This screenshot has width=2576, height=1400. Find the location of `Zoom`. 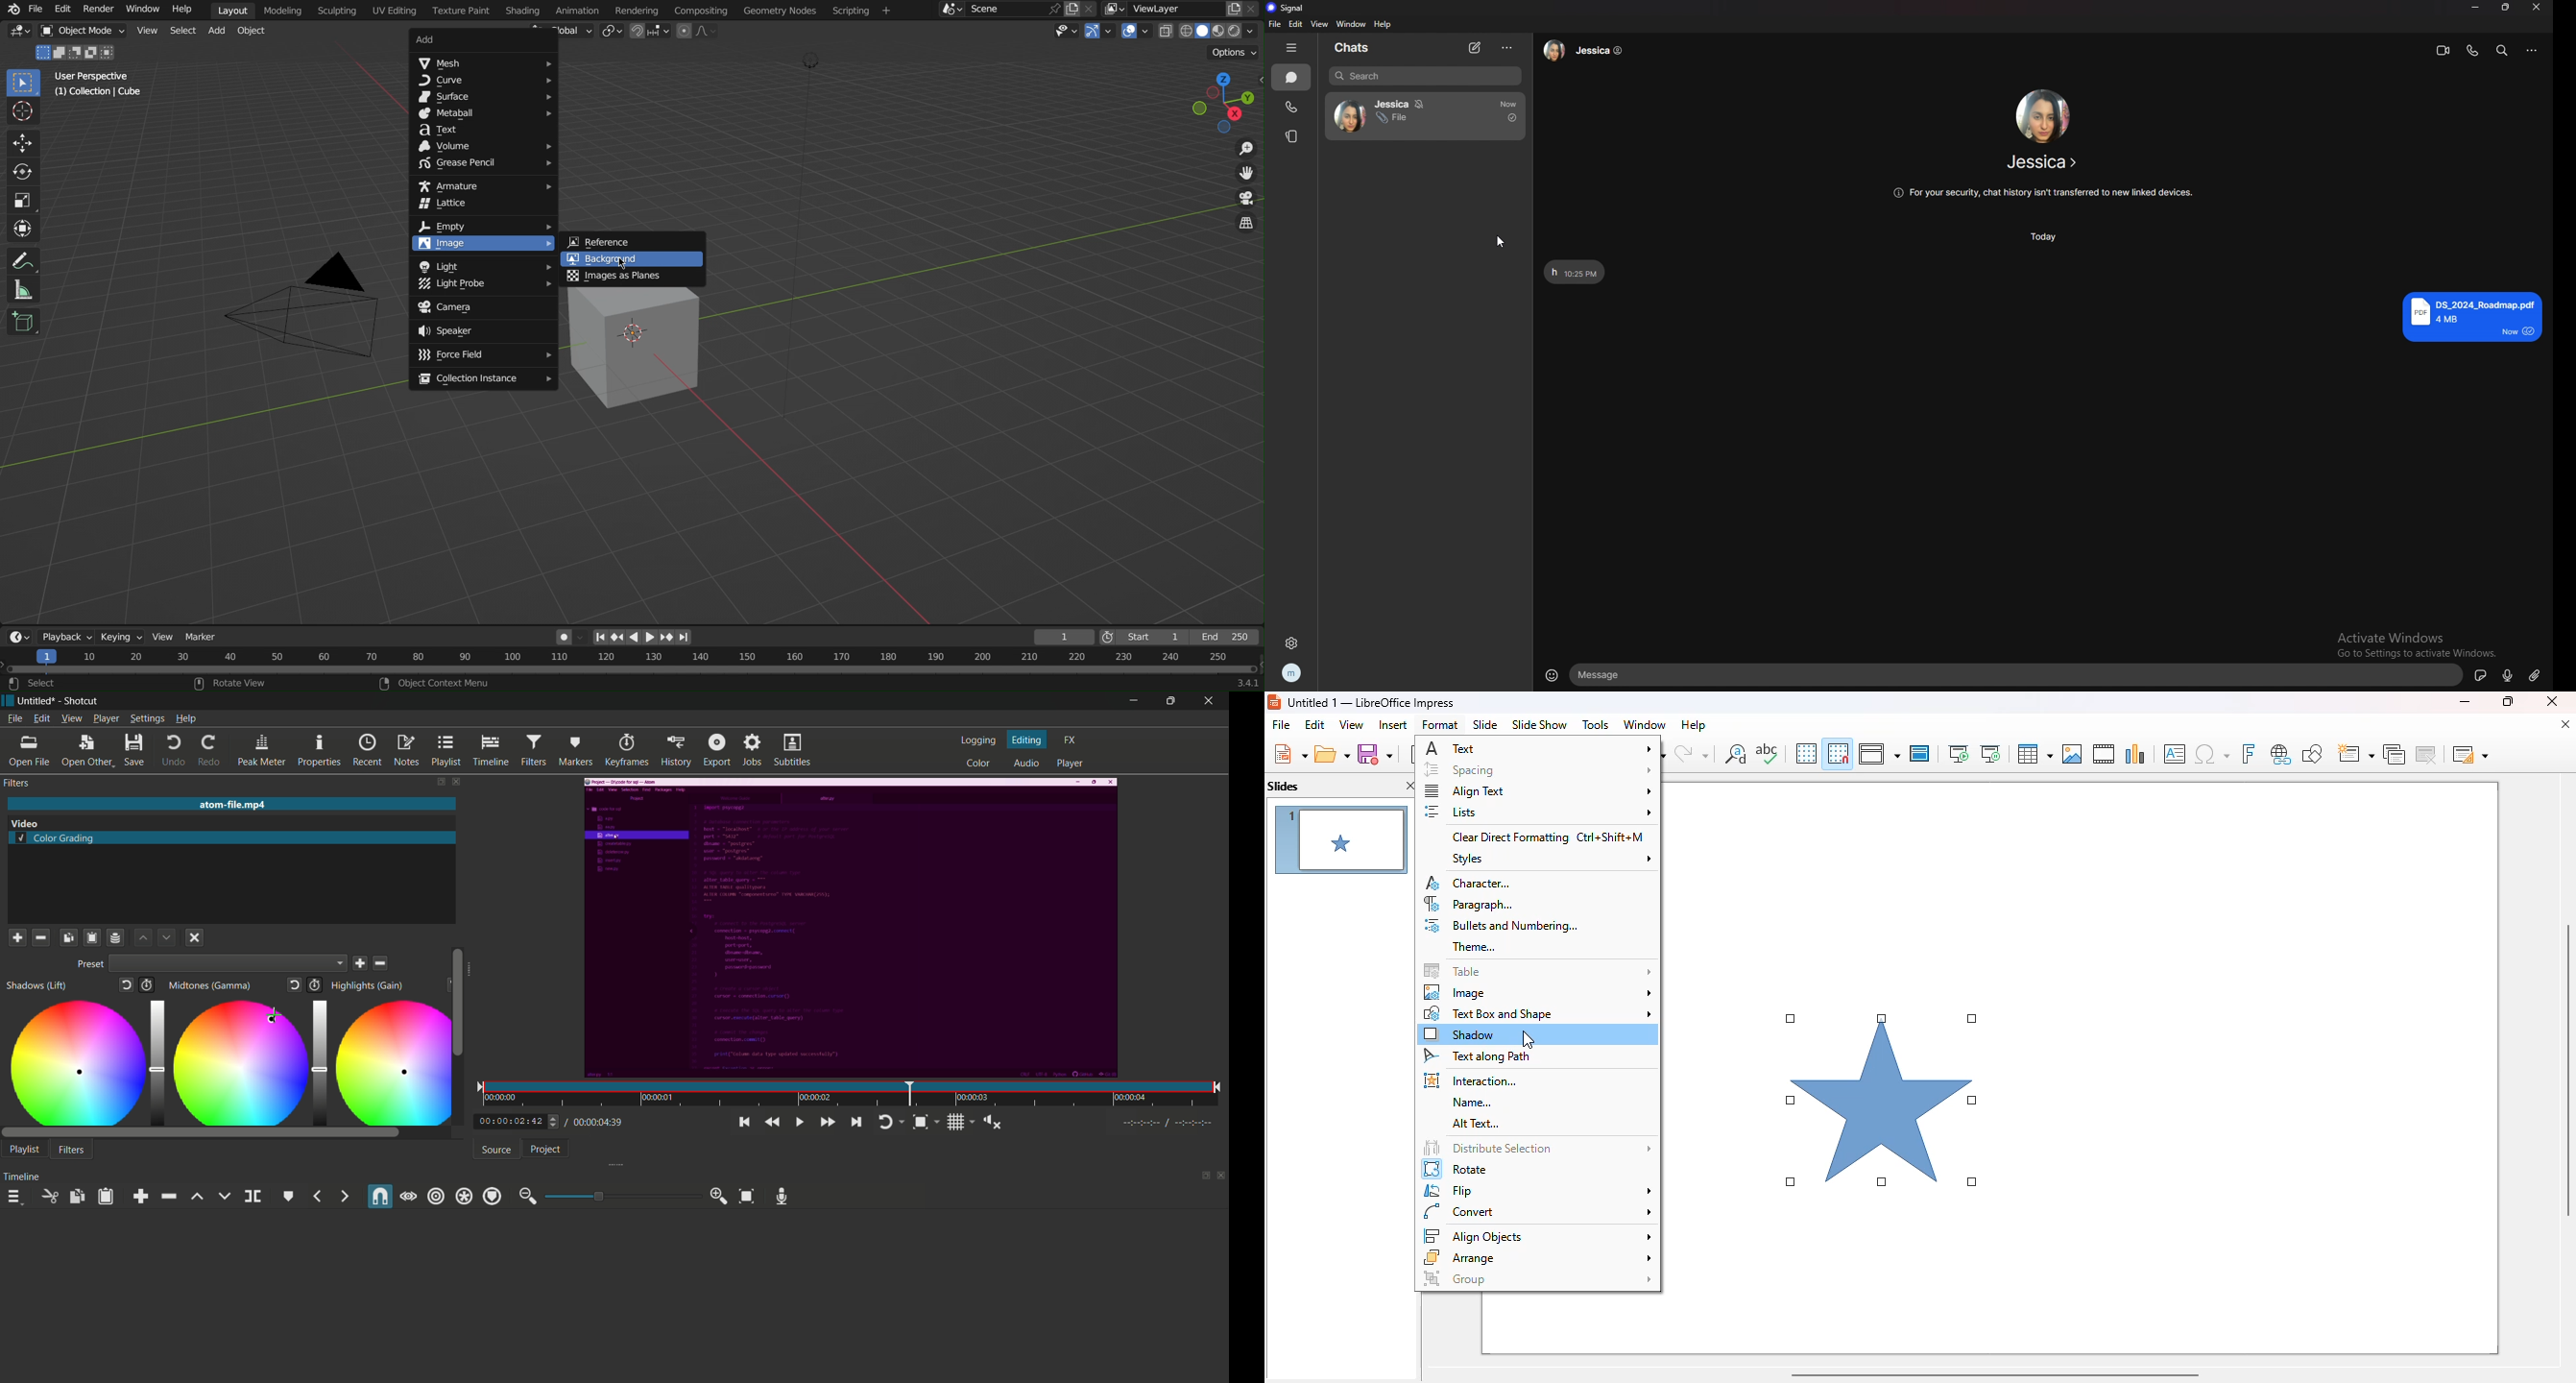

Zoom is located at coordinates (1245, 149).